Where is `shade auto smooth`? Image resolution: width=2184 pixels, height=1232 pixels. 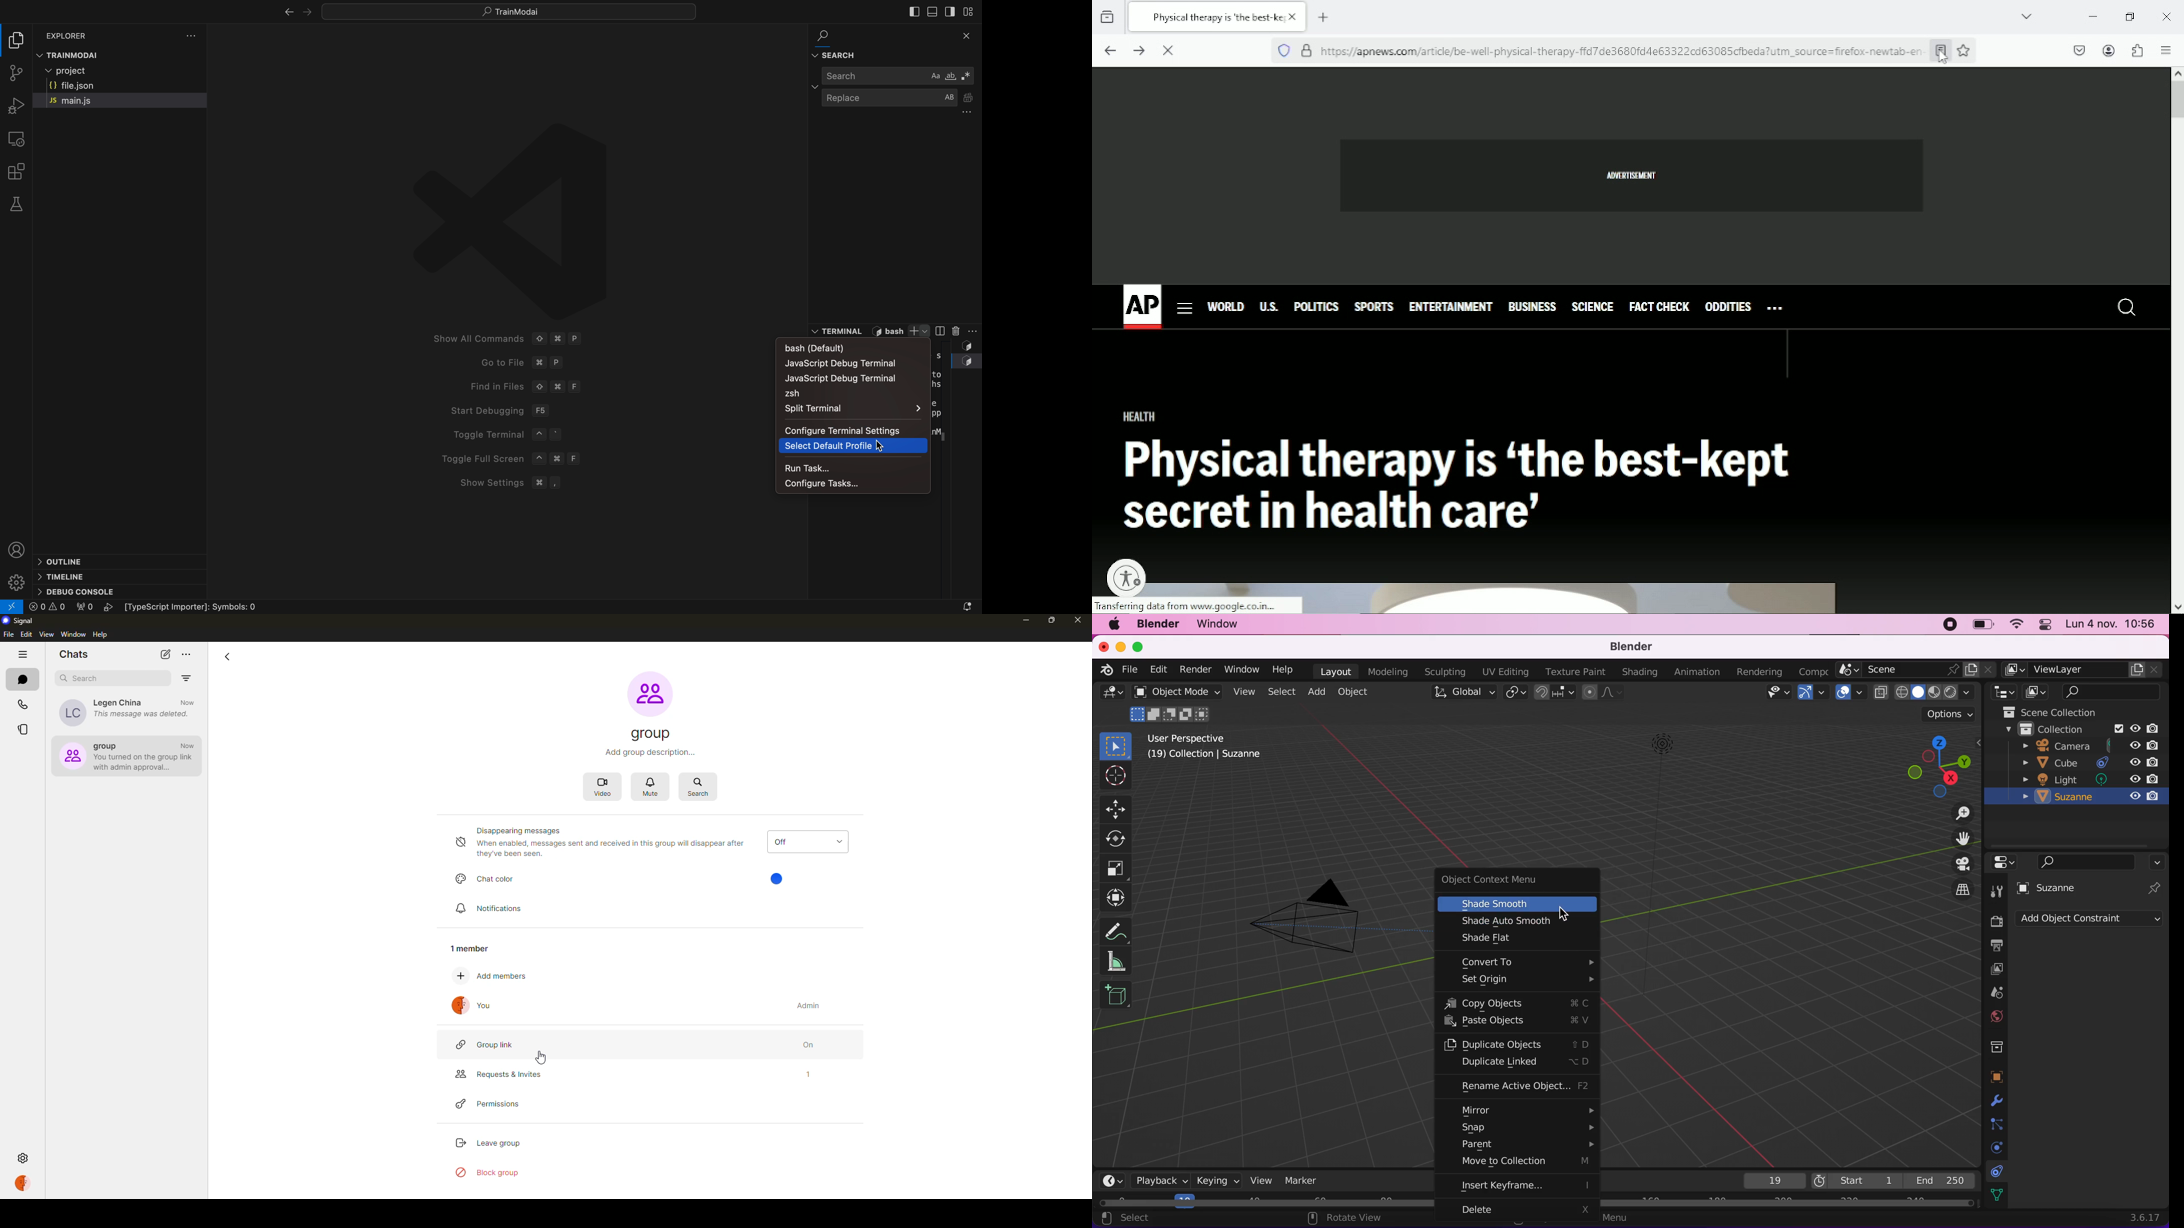
shade auto smooth is located at coordinates (1522, 922).